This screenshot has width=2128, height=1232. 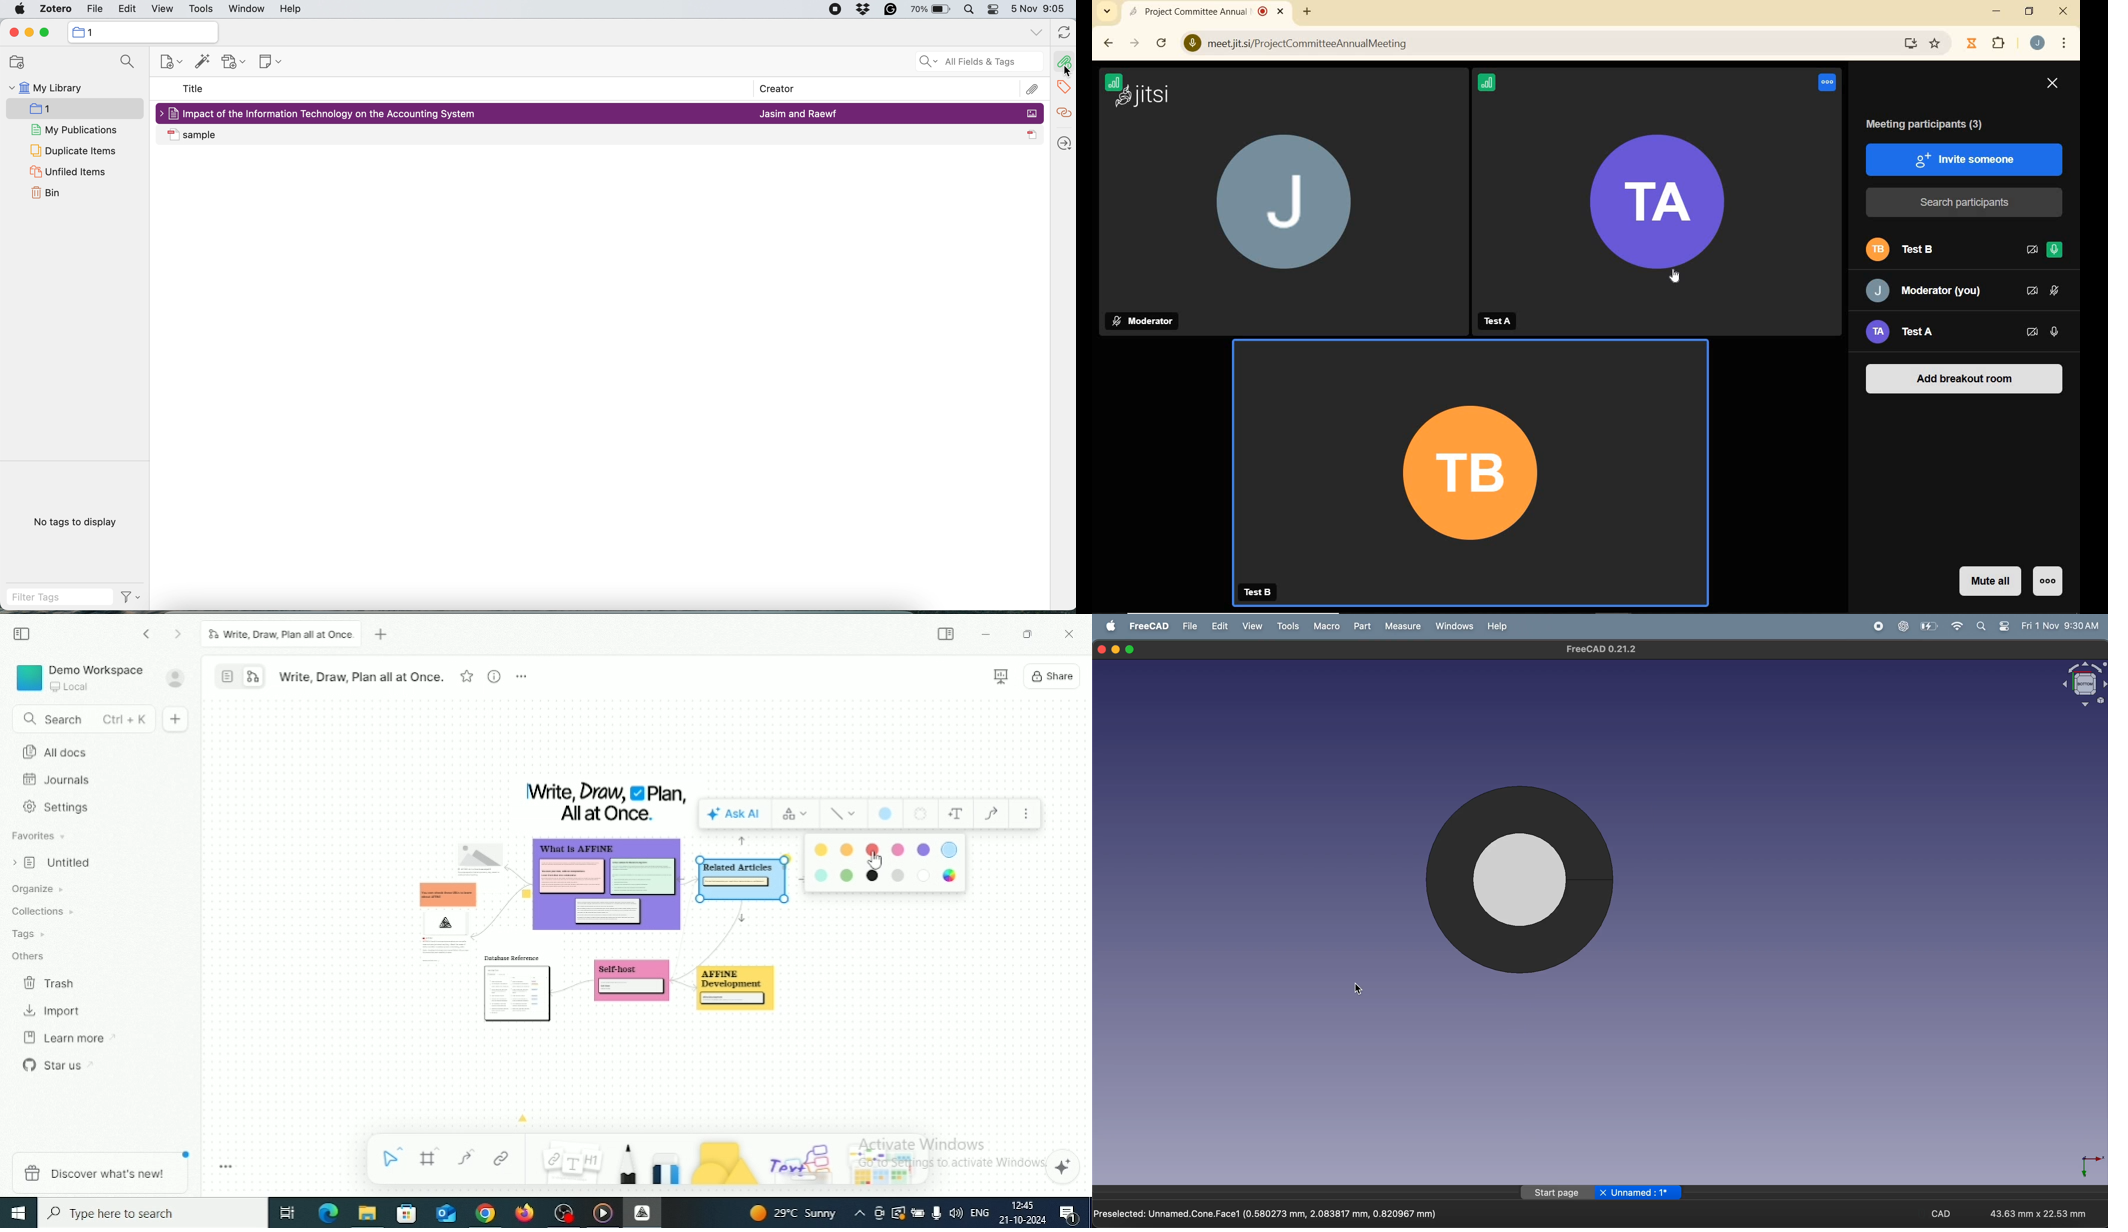 I want to click on edit, so click(x=94, y=10).